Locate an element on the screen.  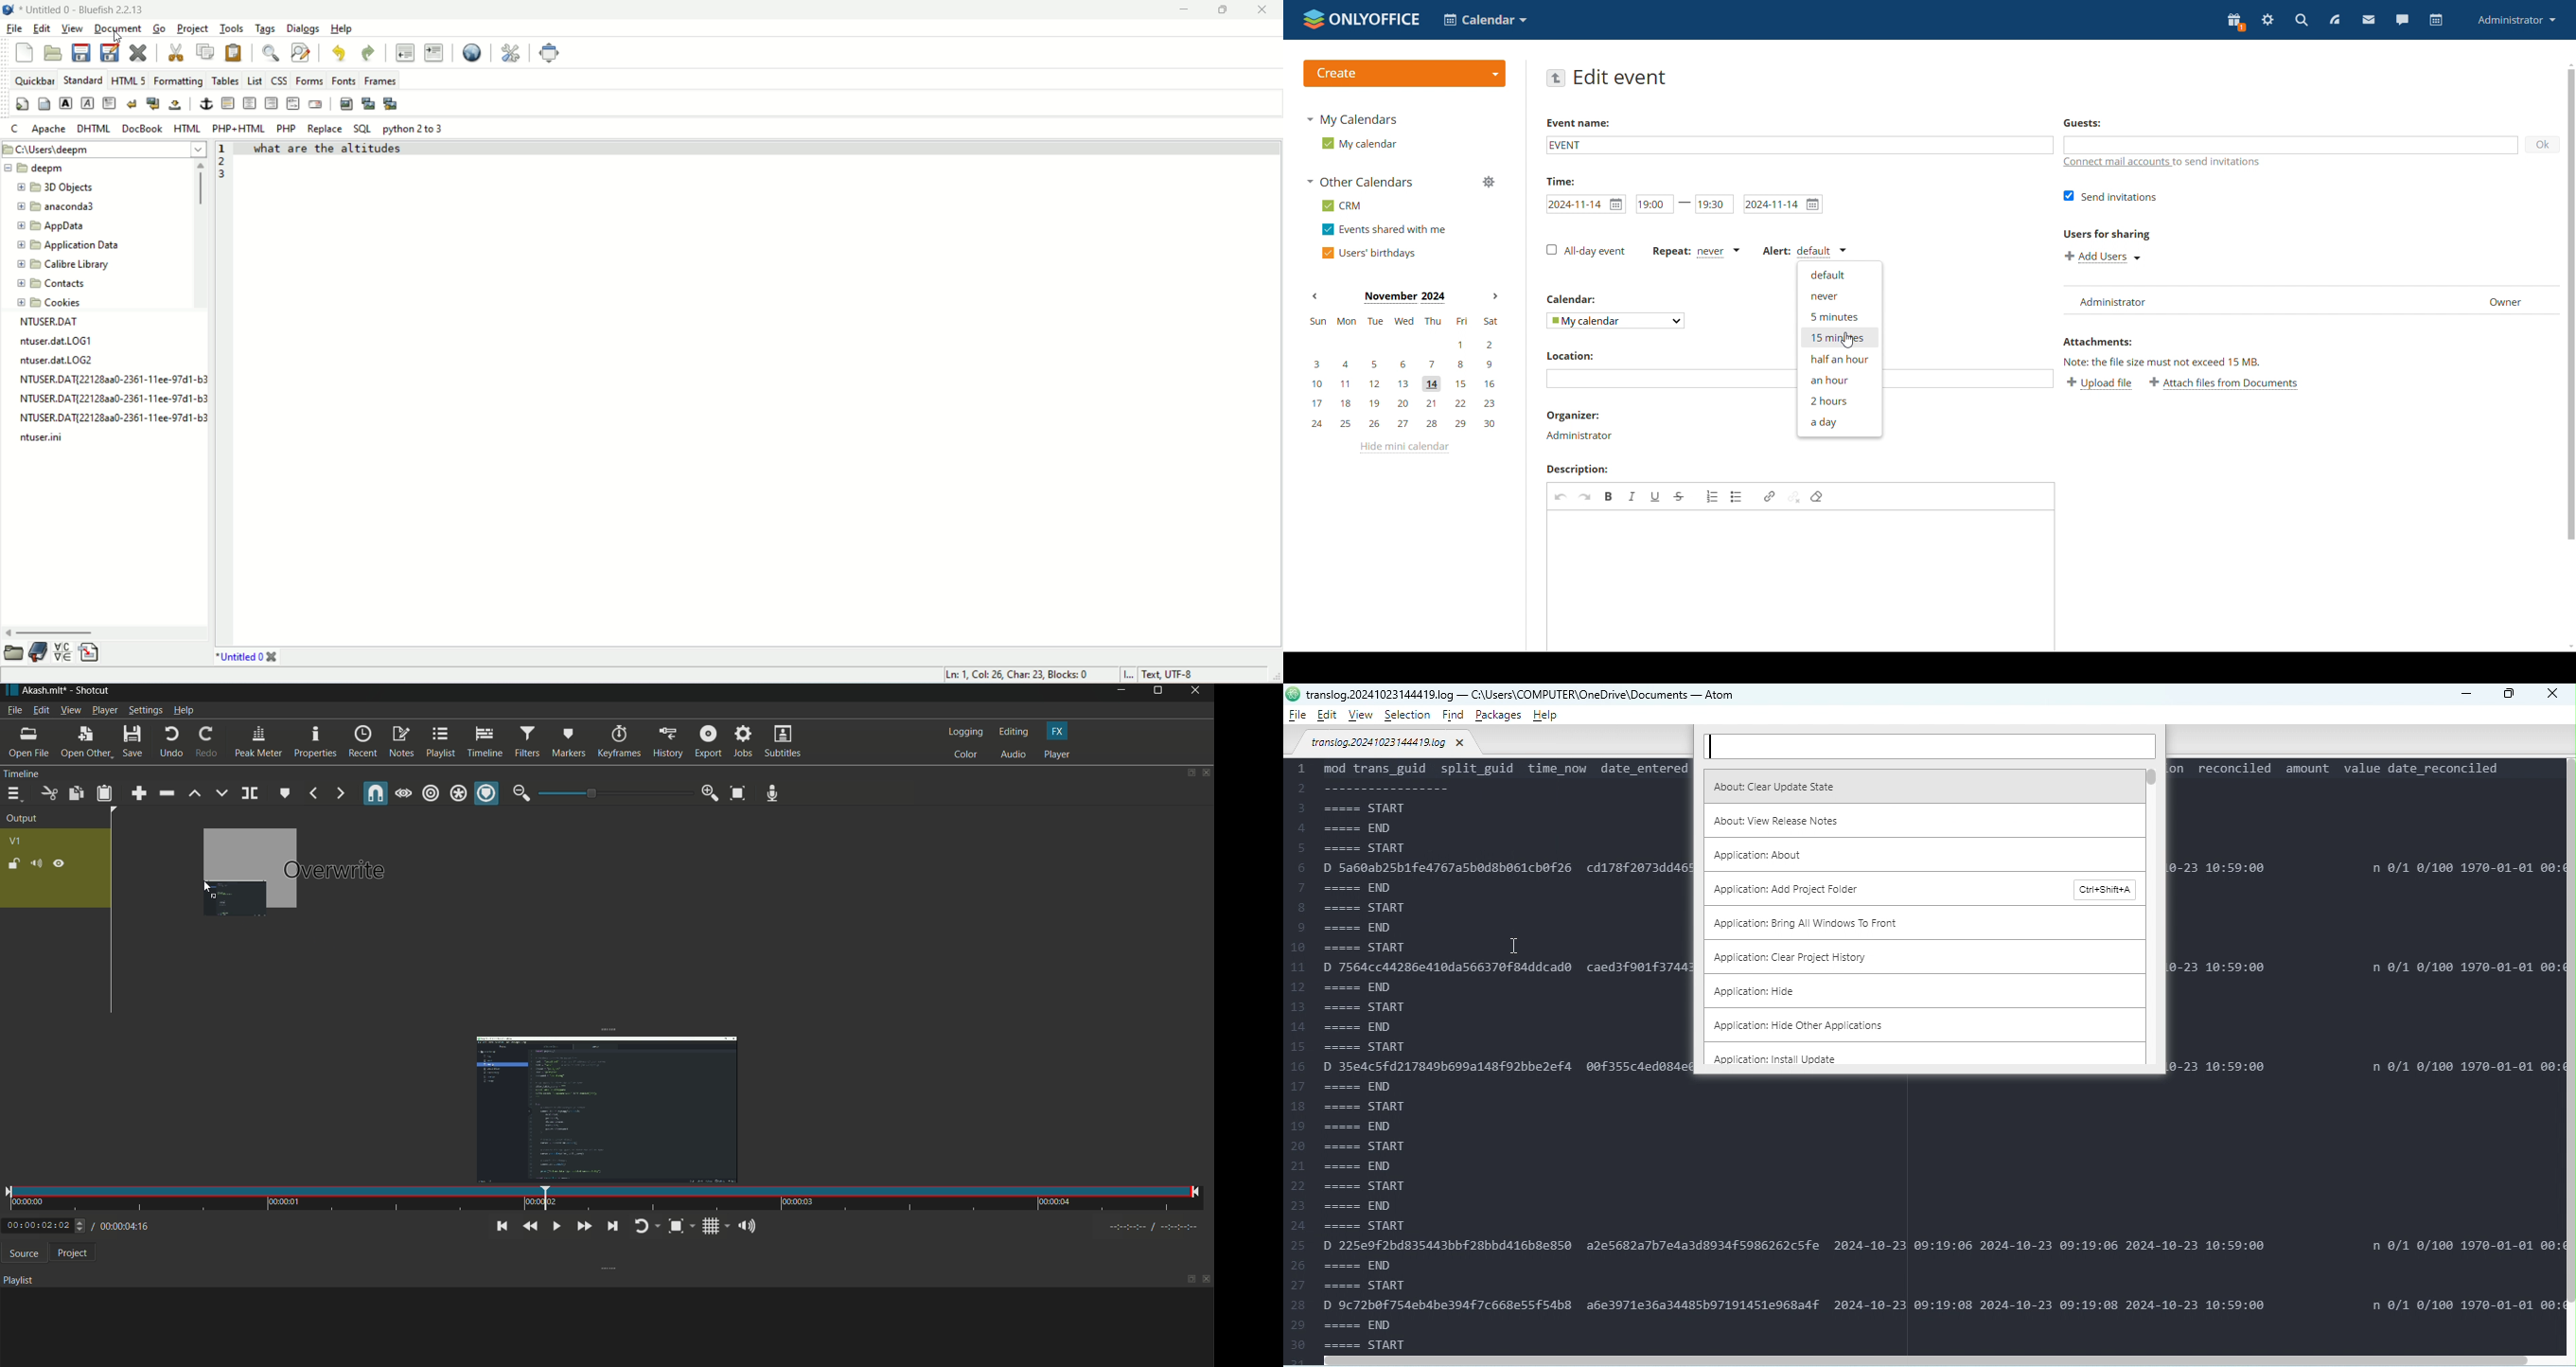
open other is located at coordinates (83, 742).